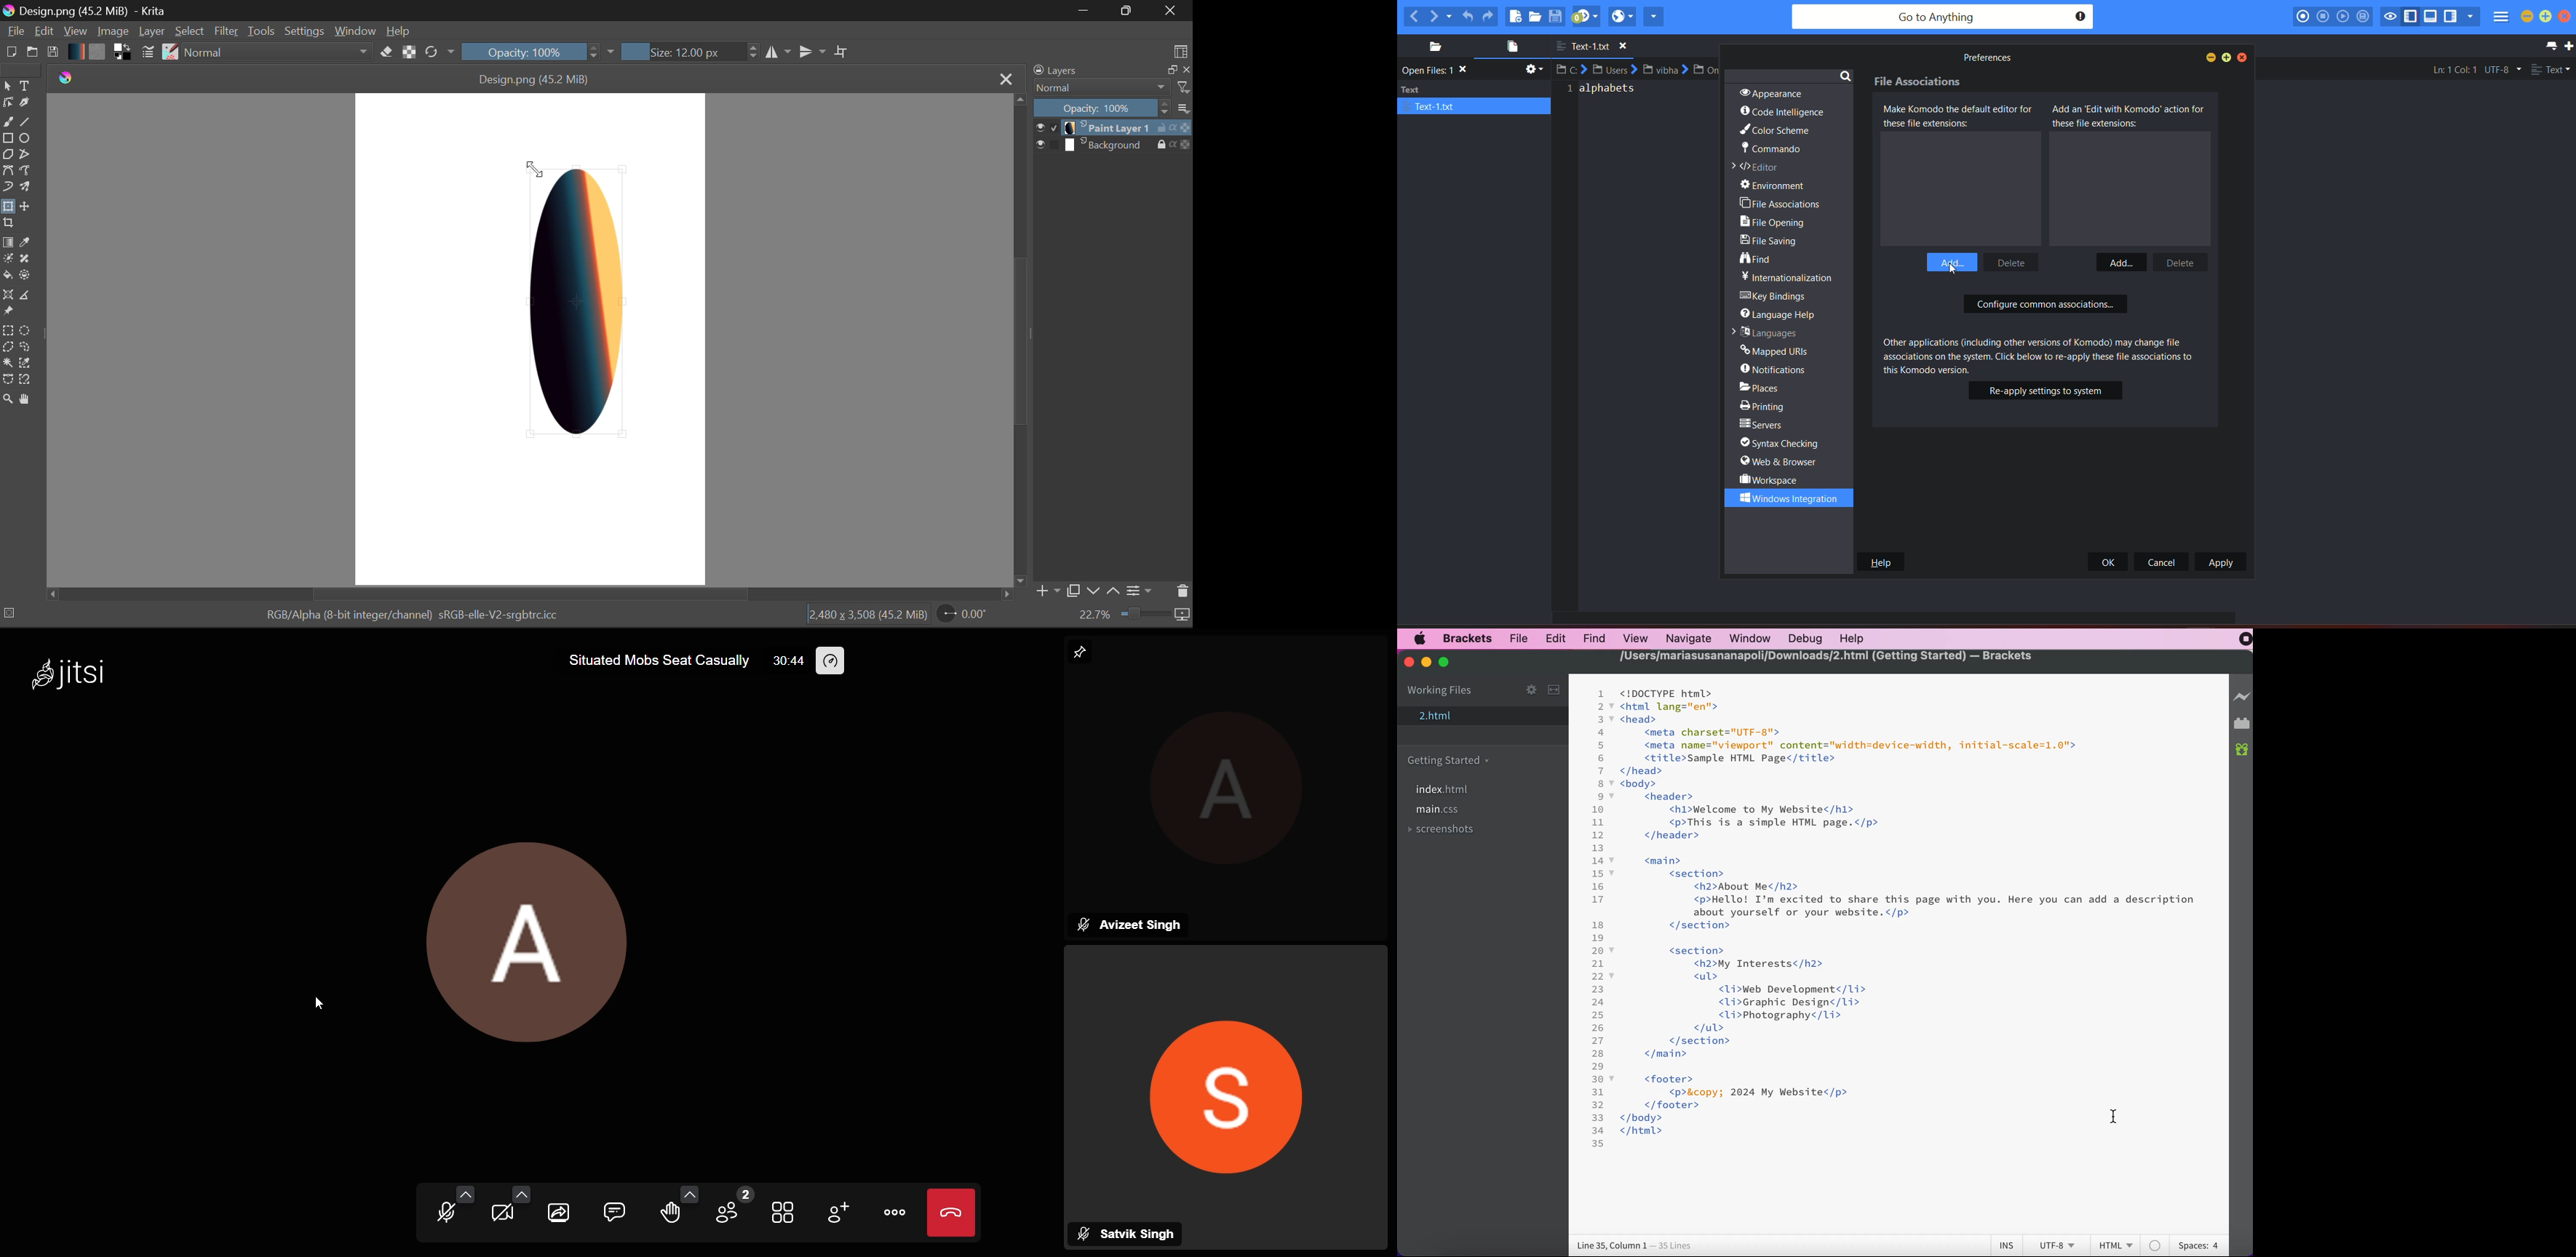 The image size is (2576, 1260). I want to click on Cursor, so click(322, 1005).